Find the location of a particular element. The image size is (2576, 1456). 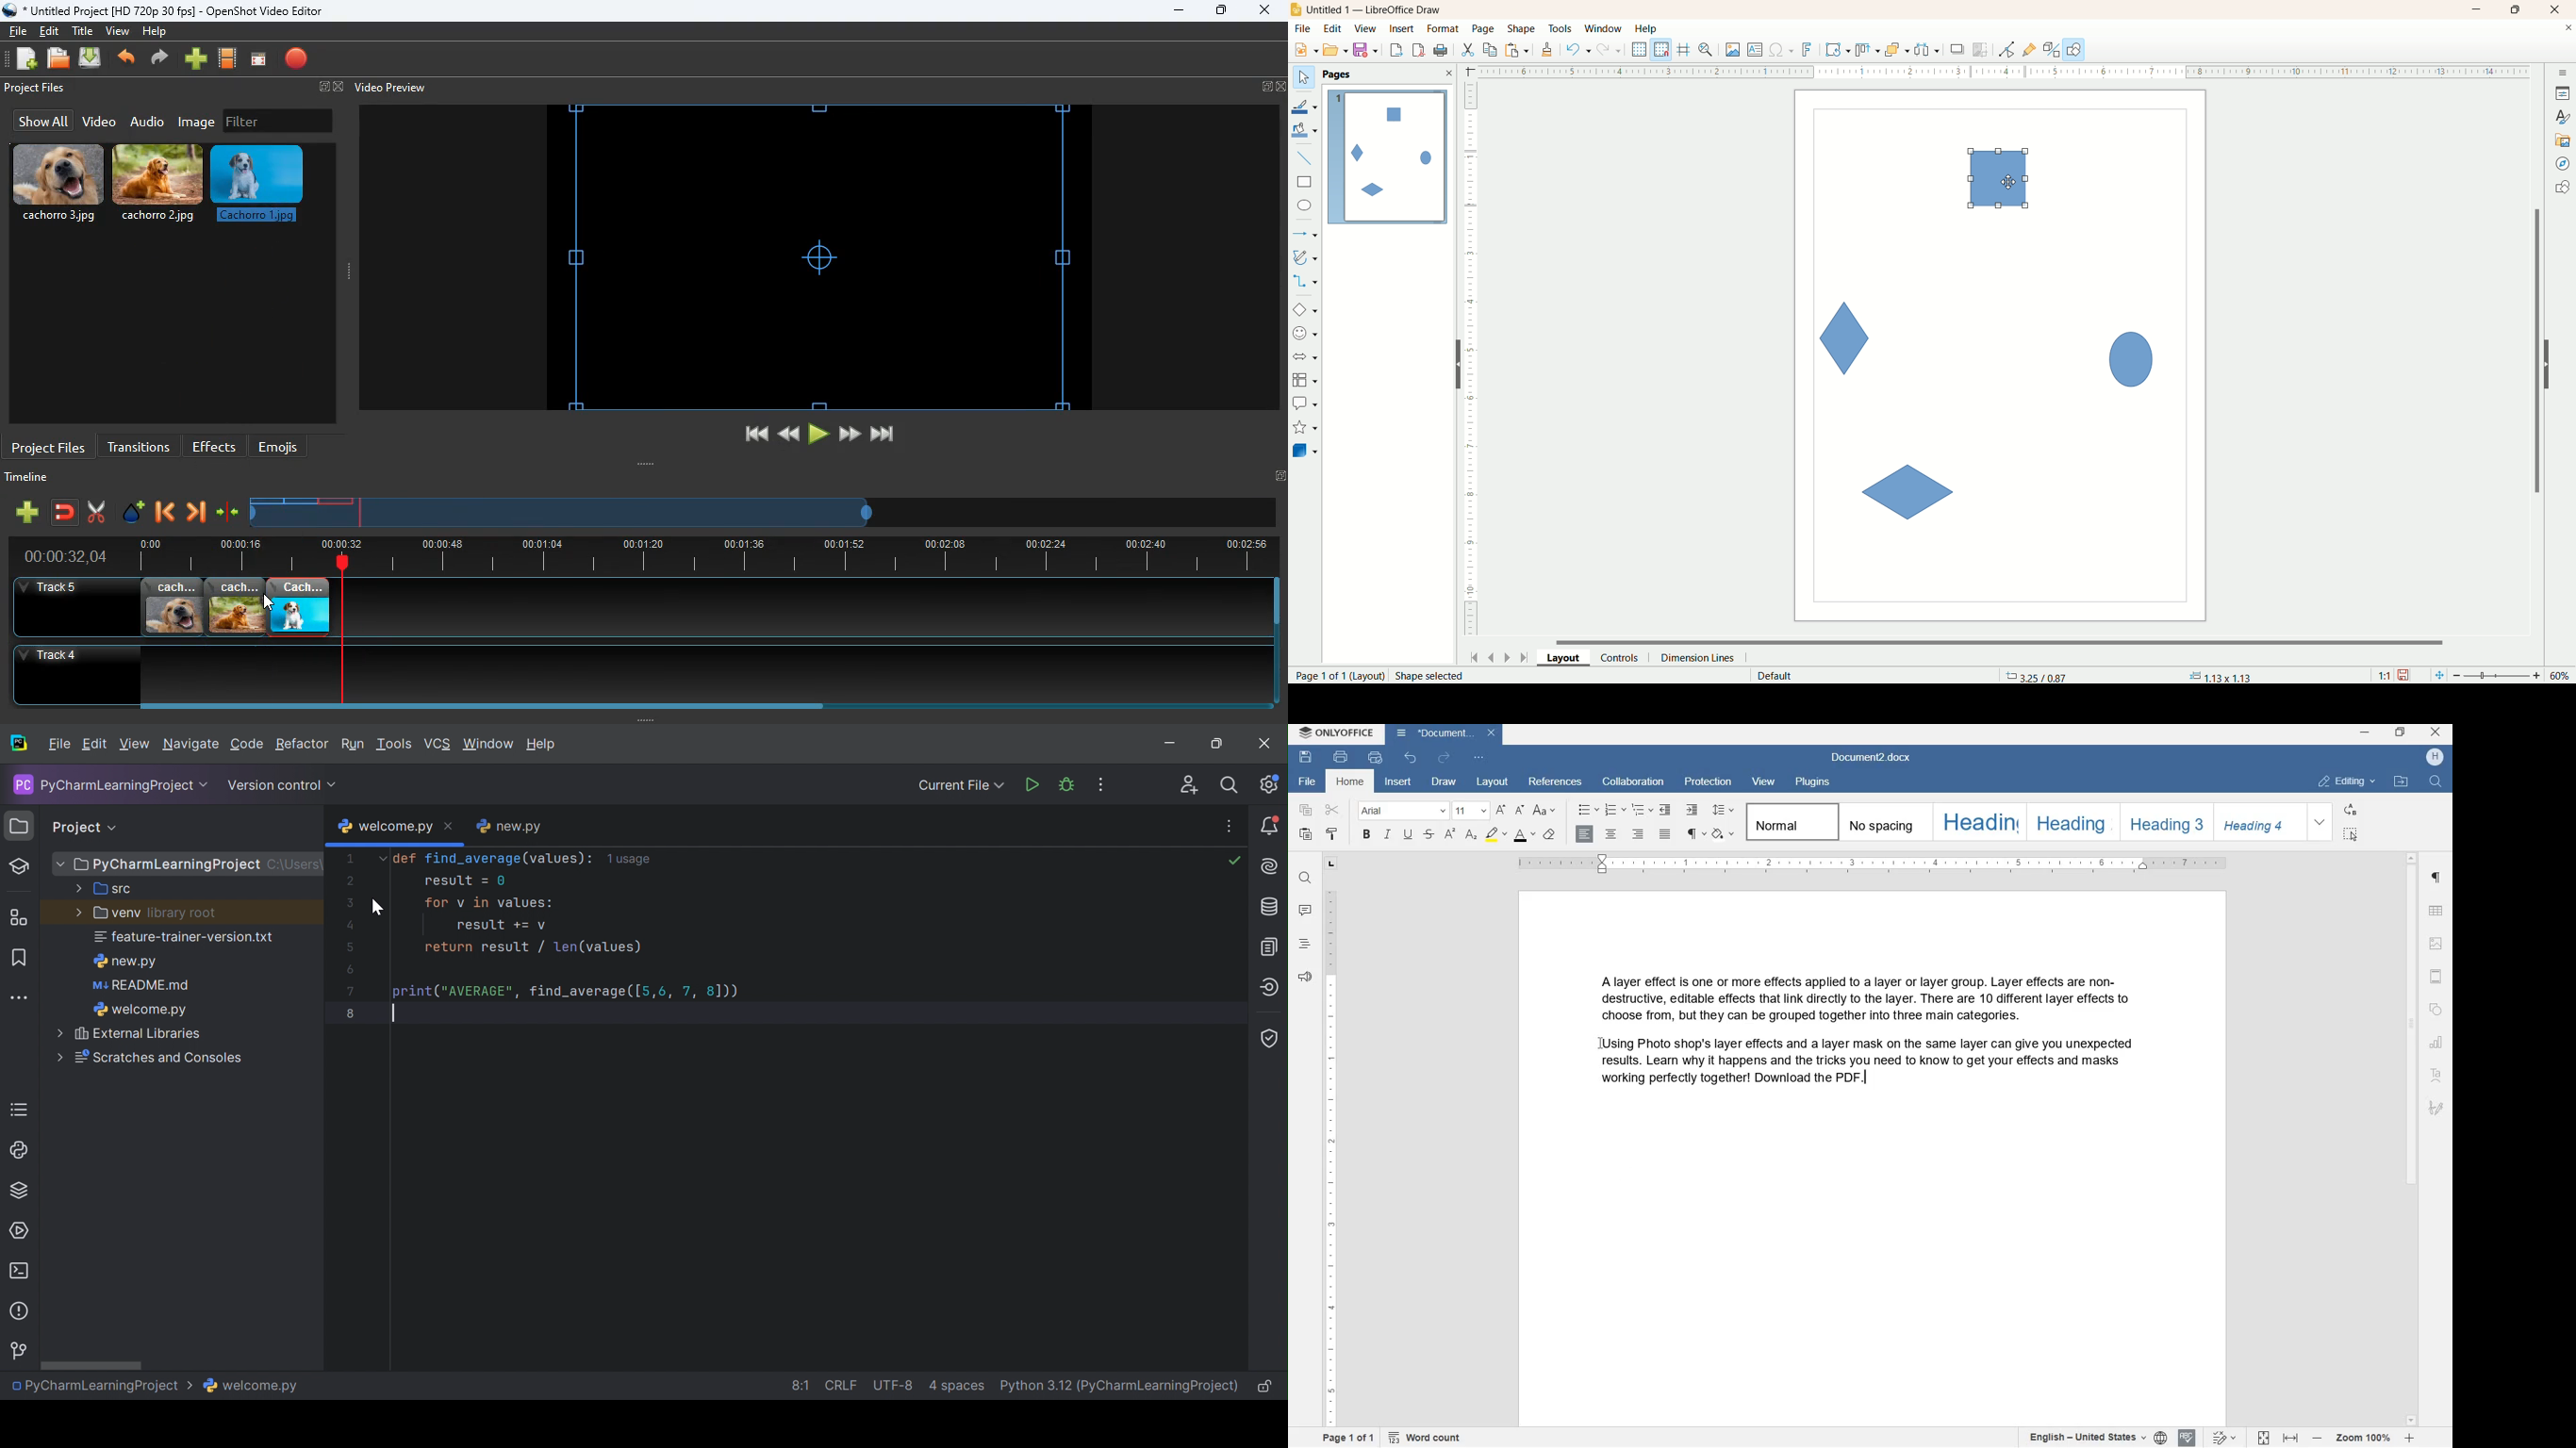

hide is located at coordinates (1452, 368).